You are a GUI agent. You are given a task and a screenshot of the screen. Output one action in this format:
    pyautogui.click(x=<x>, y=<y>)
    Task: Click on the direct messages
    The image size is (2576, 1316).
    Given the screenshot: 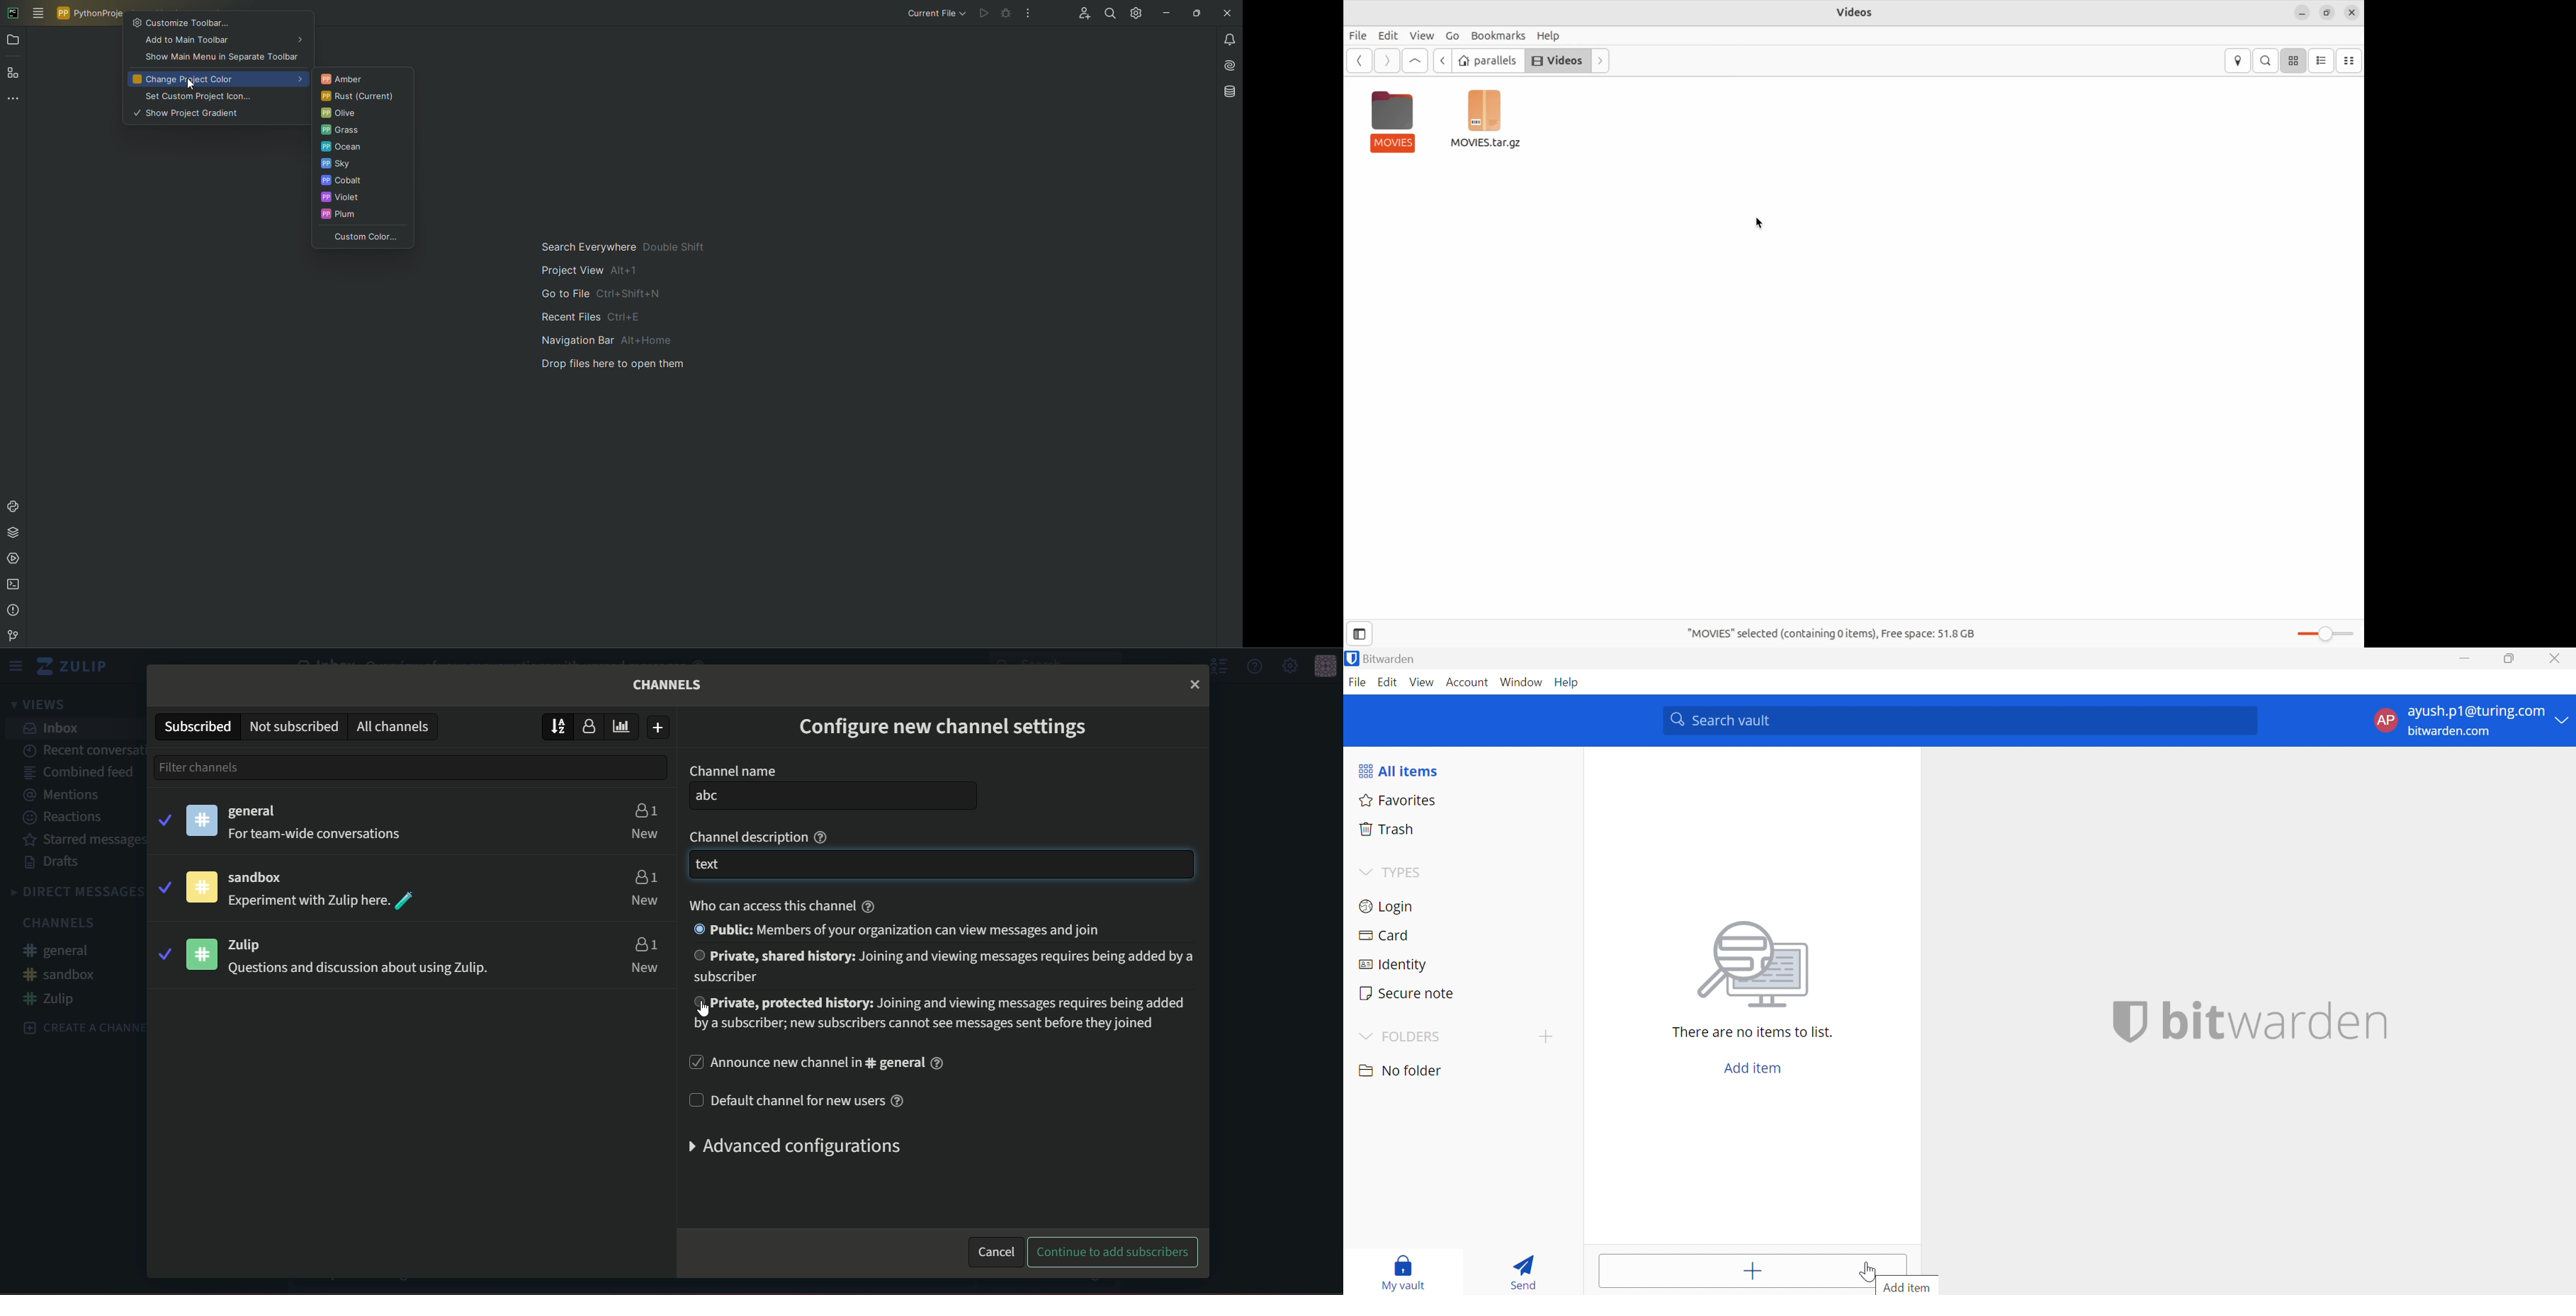 What is the action you would take?
    pyautogui.click(x=76, y=892)
    